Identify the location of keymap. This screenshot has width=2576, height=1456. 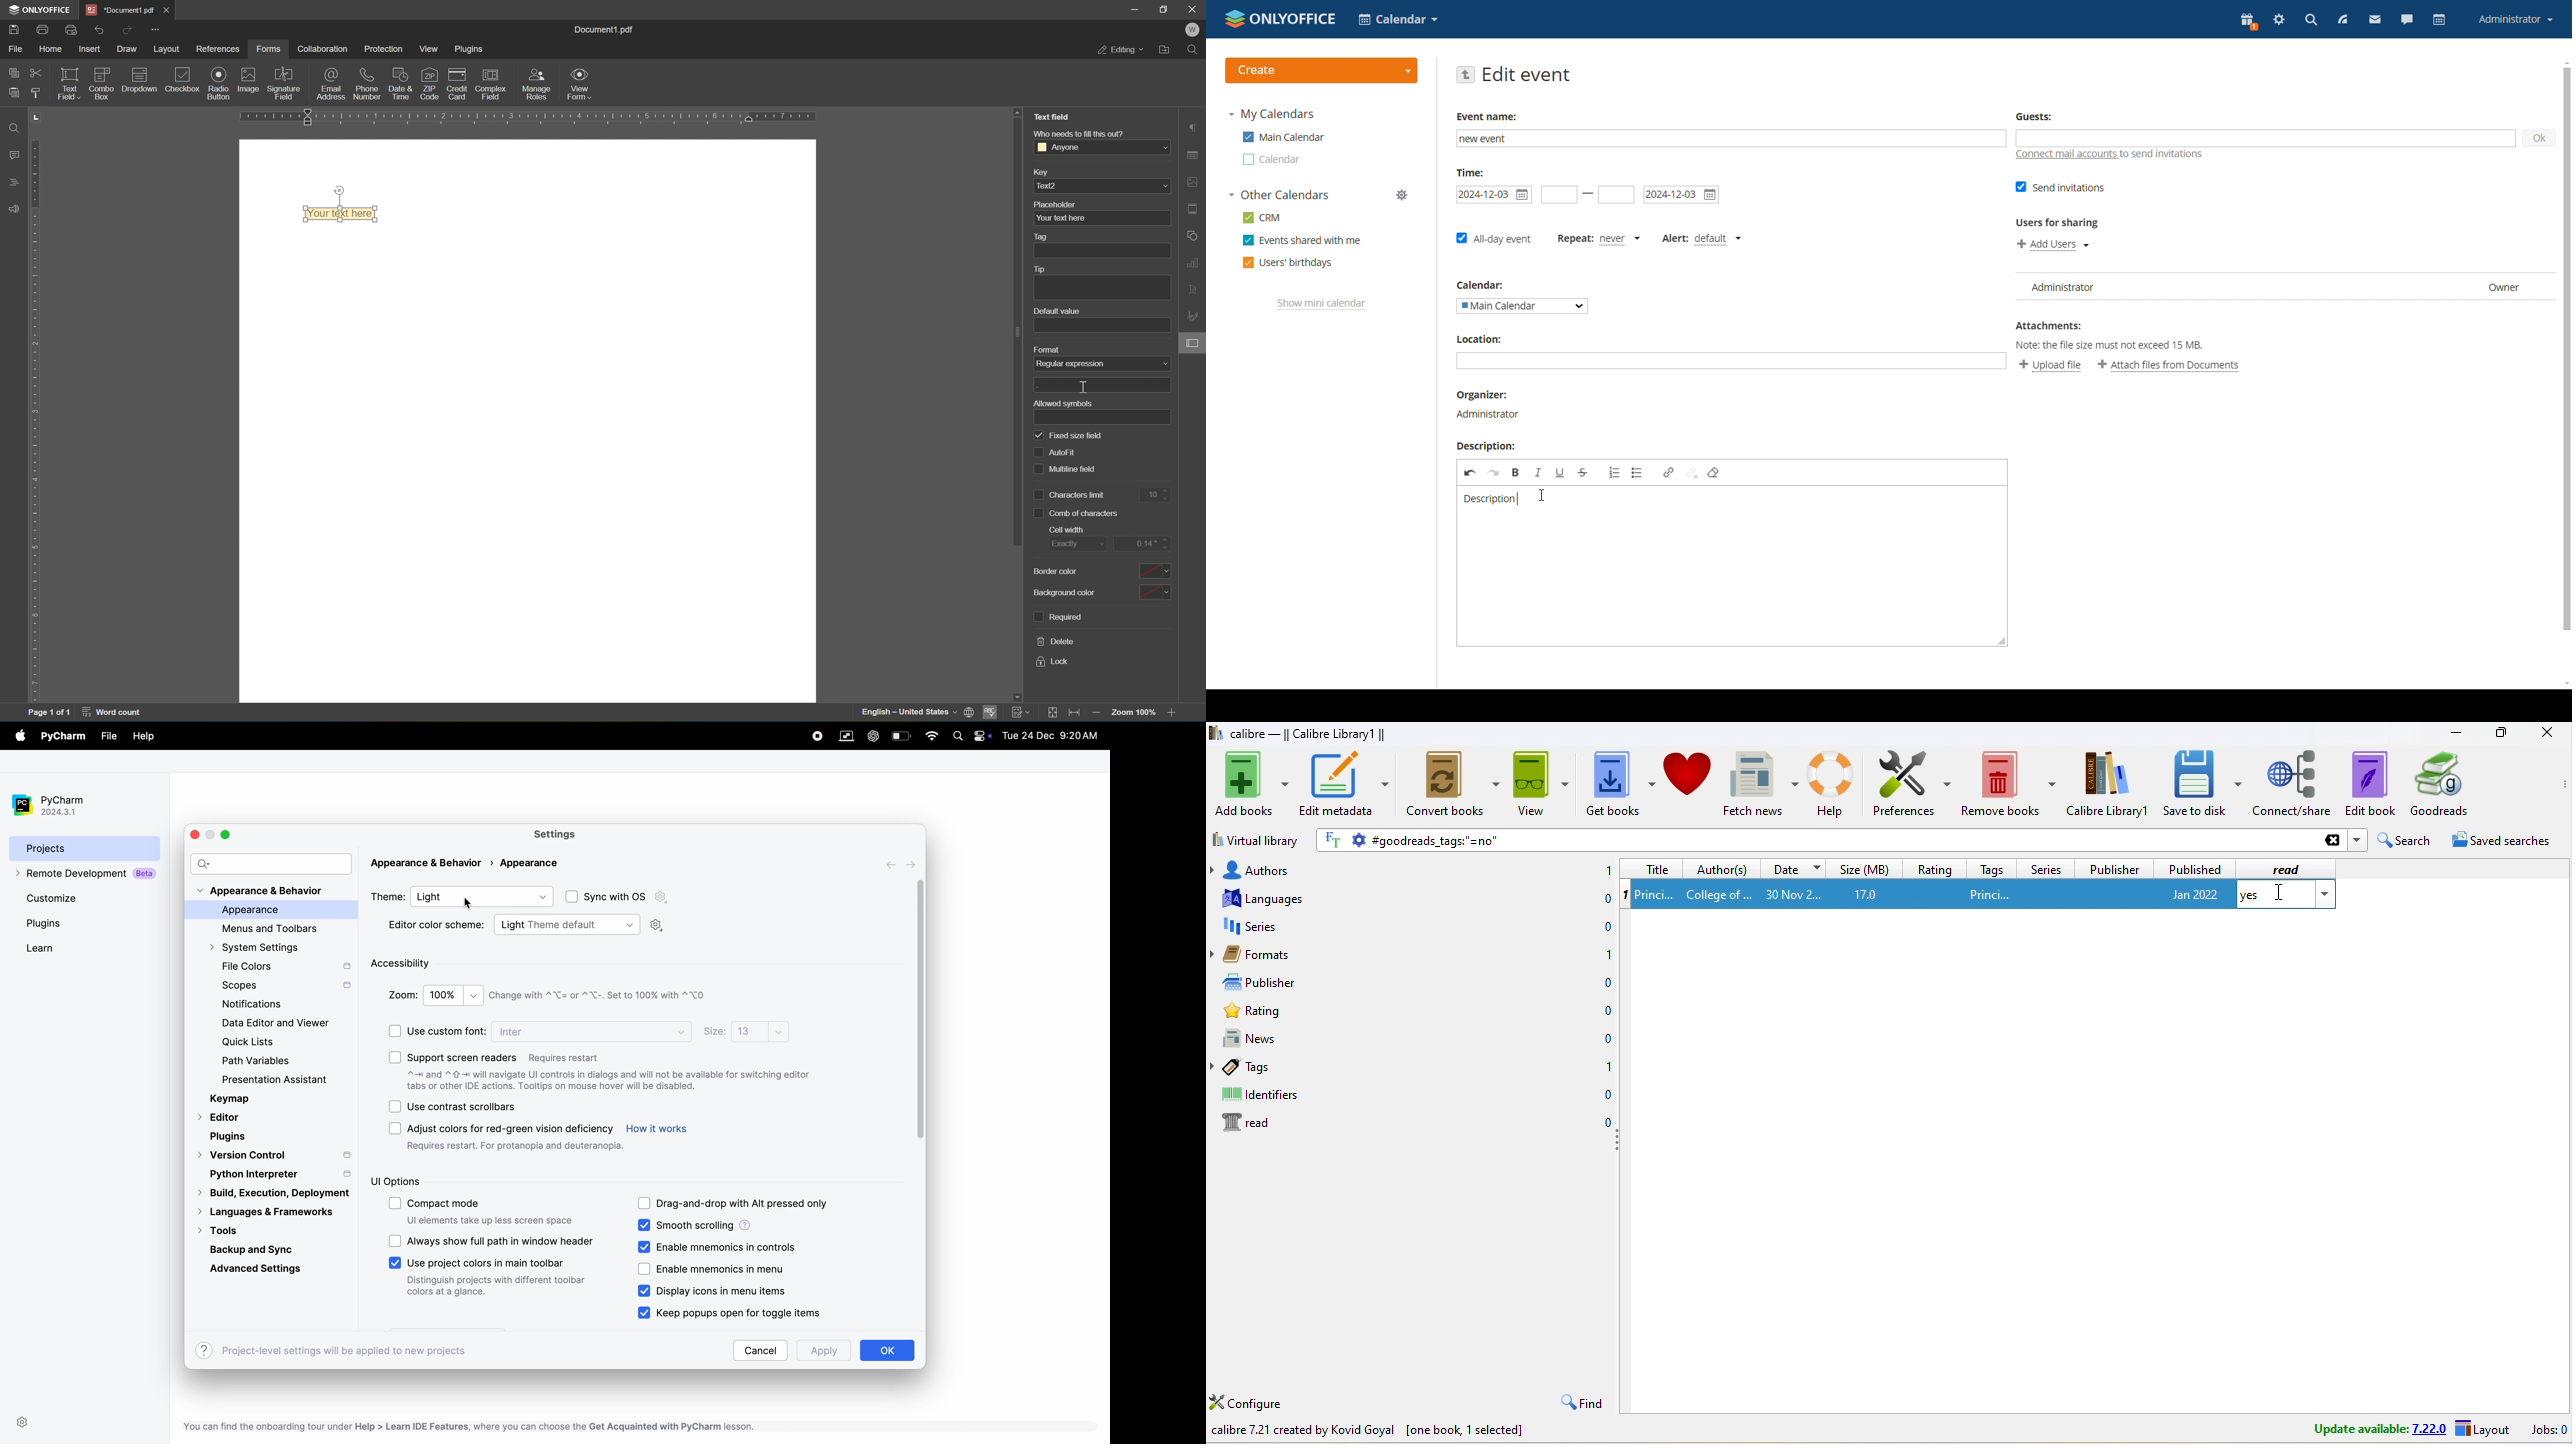
(232, 1099).